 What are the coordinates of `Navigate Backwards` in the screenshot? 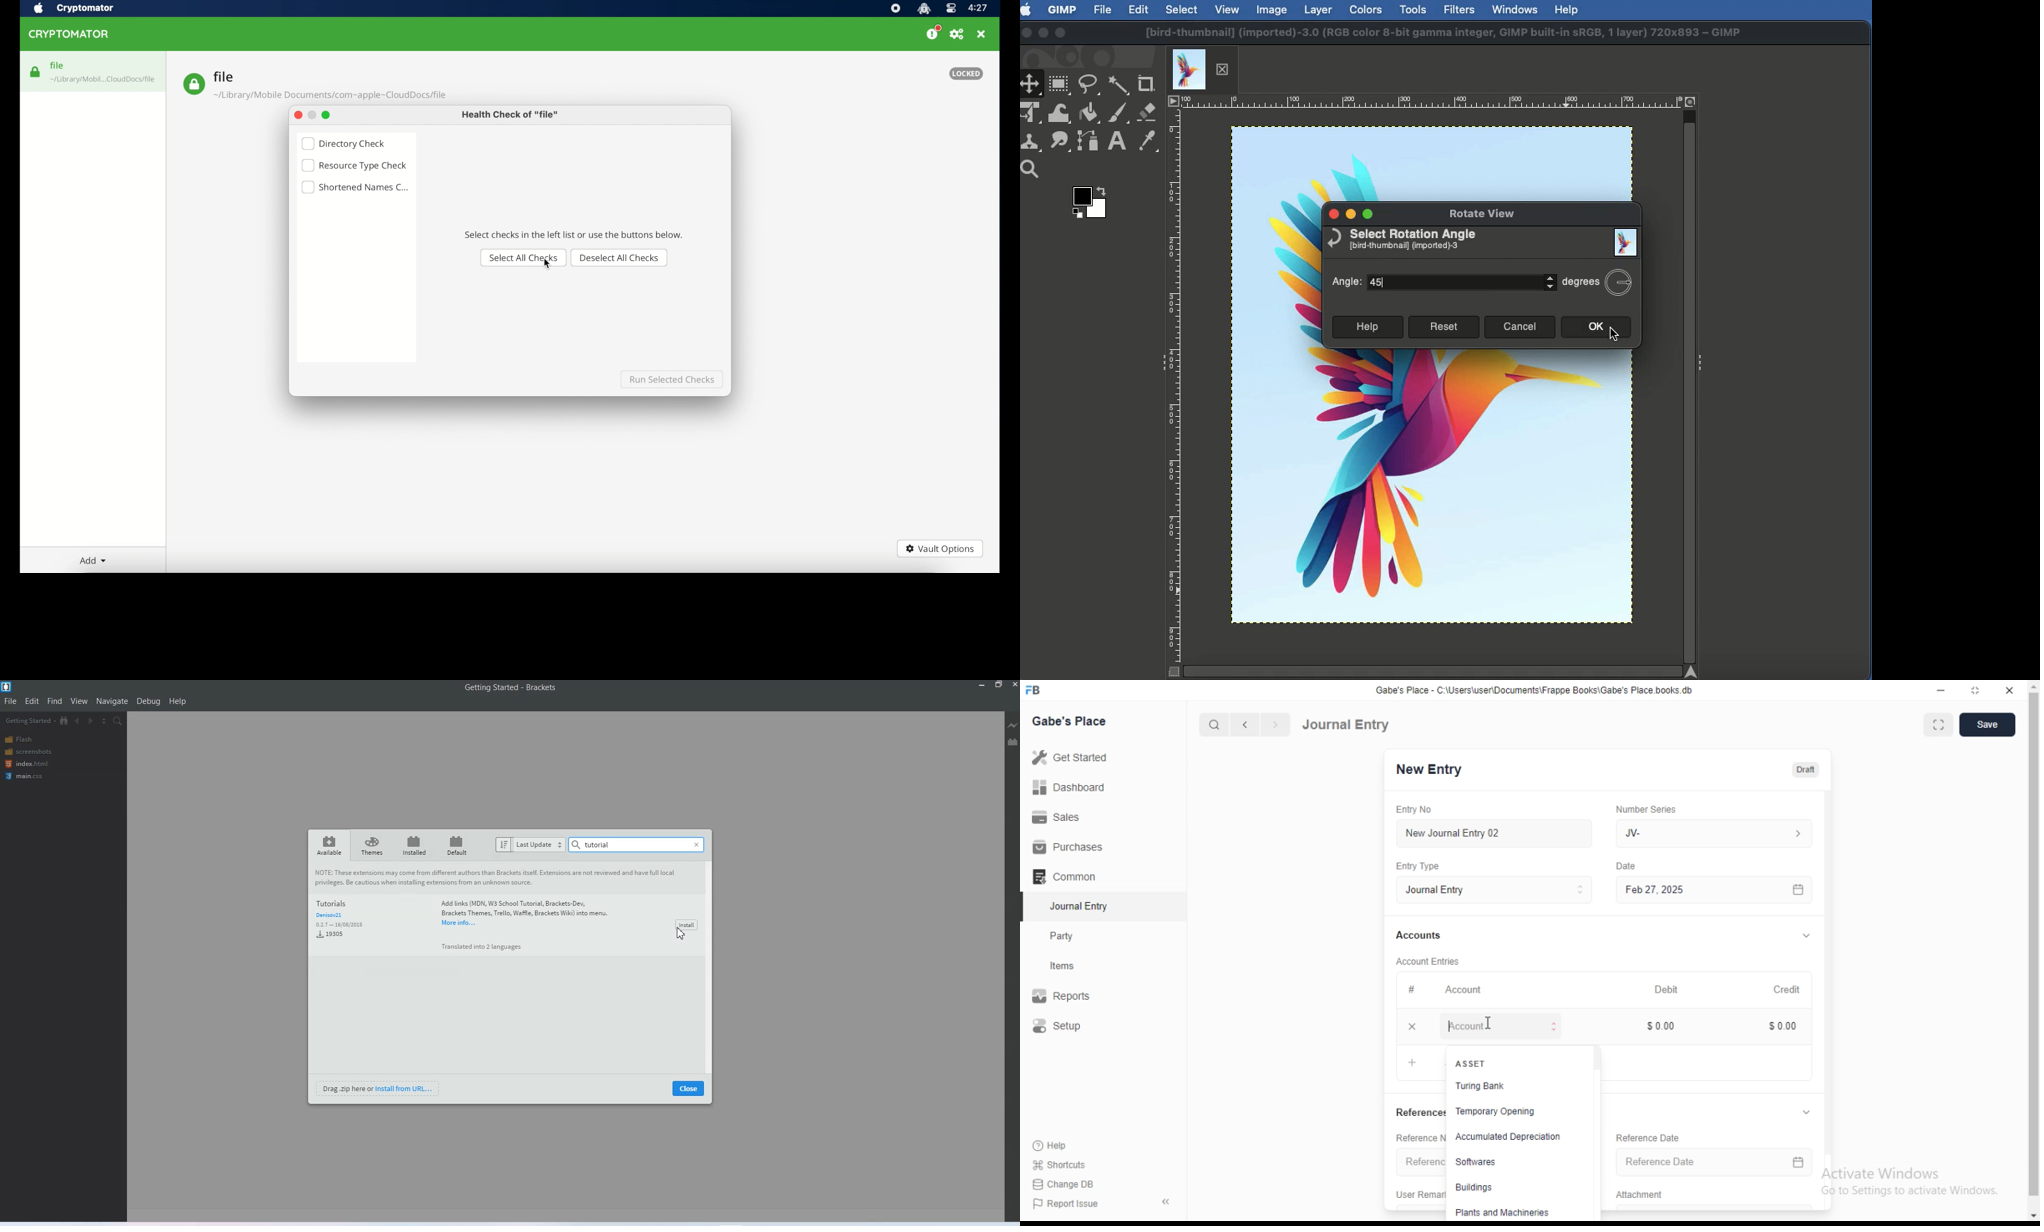 It's located at (79, 721).